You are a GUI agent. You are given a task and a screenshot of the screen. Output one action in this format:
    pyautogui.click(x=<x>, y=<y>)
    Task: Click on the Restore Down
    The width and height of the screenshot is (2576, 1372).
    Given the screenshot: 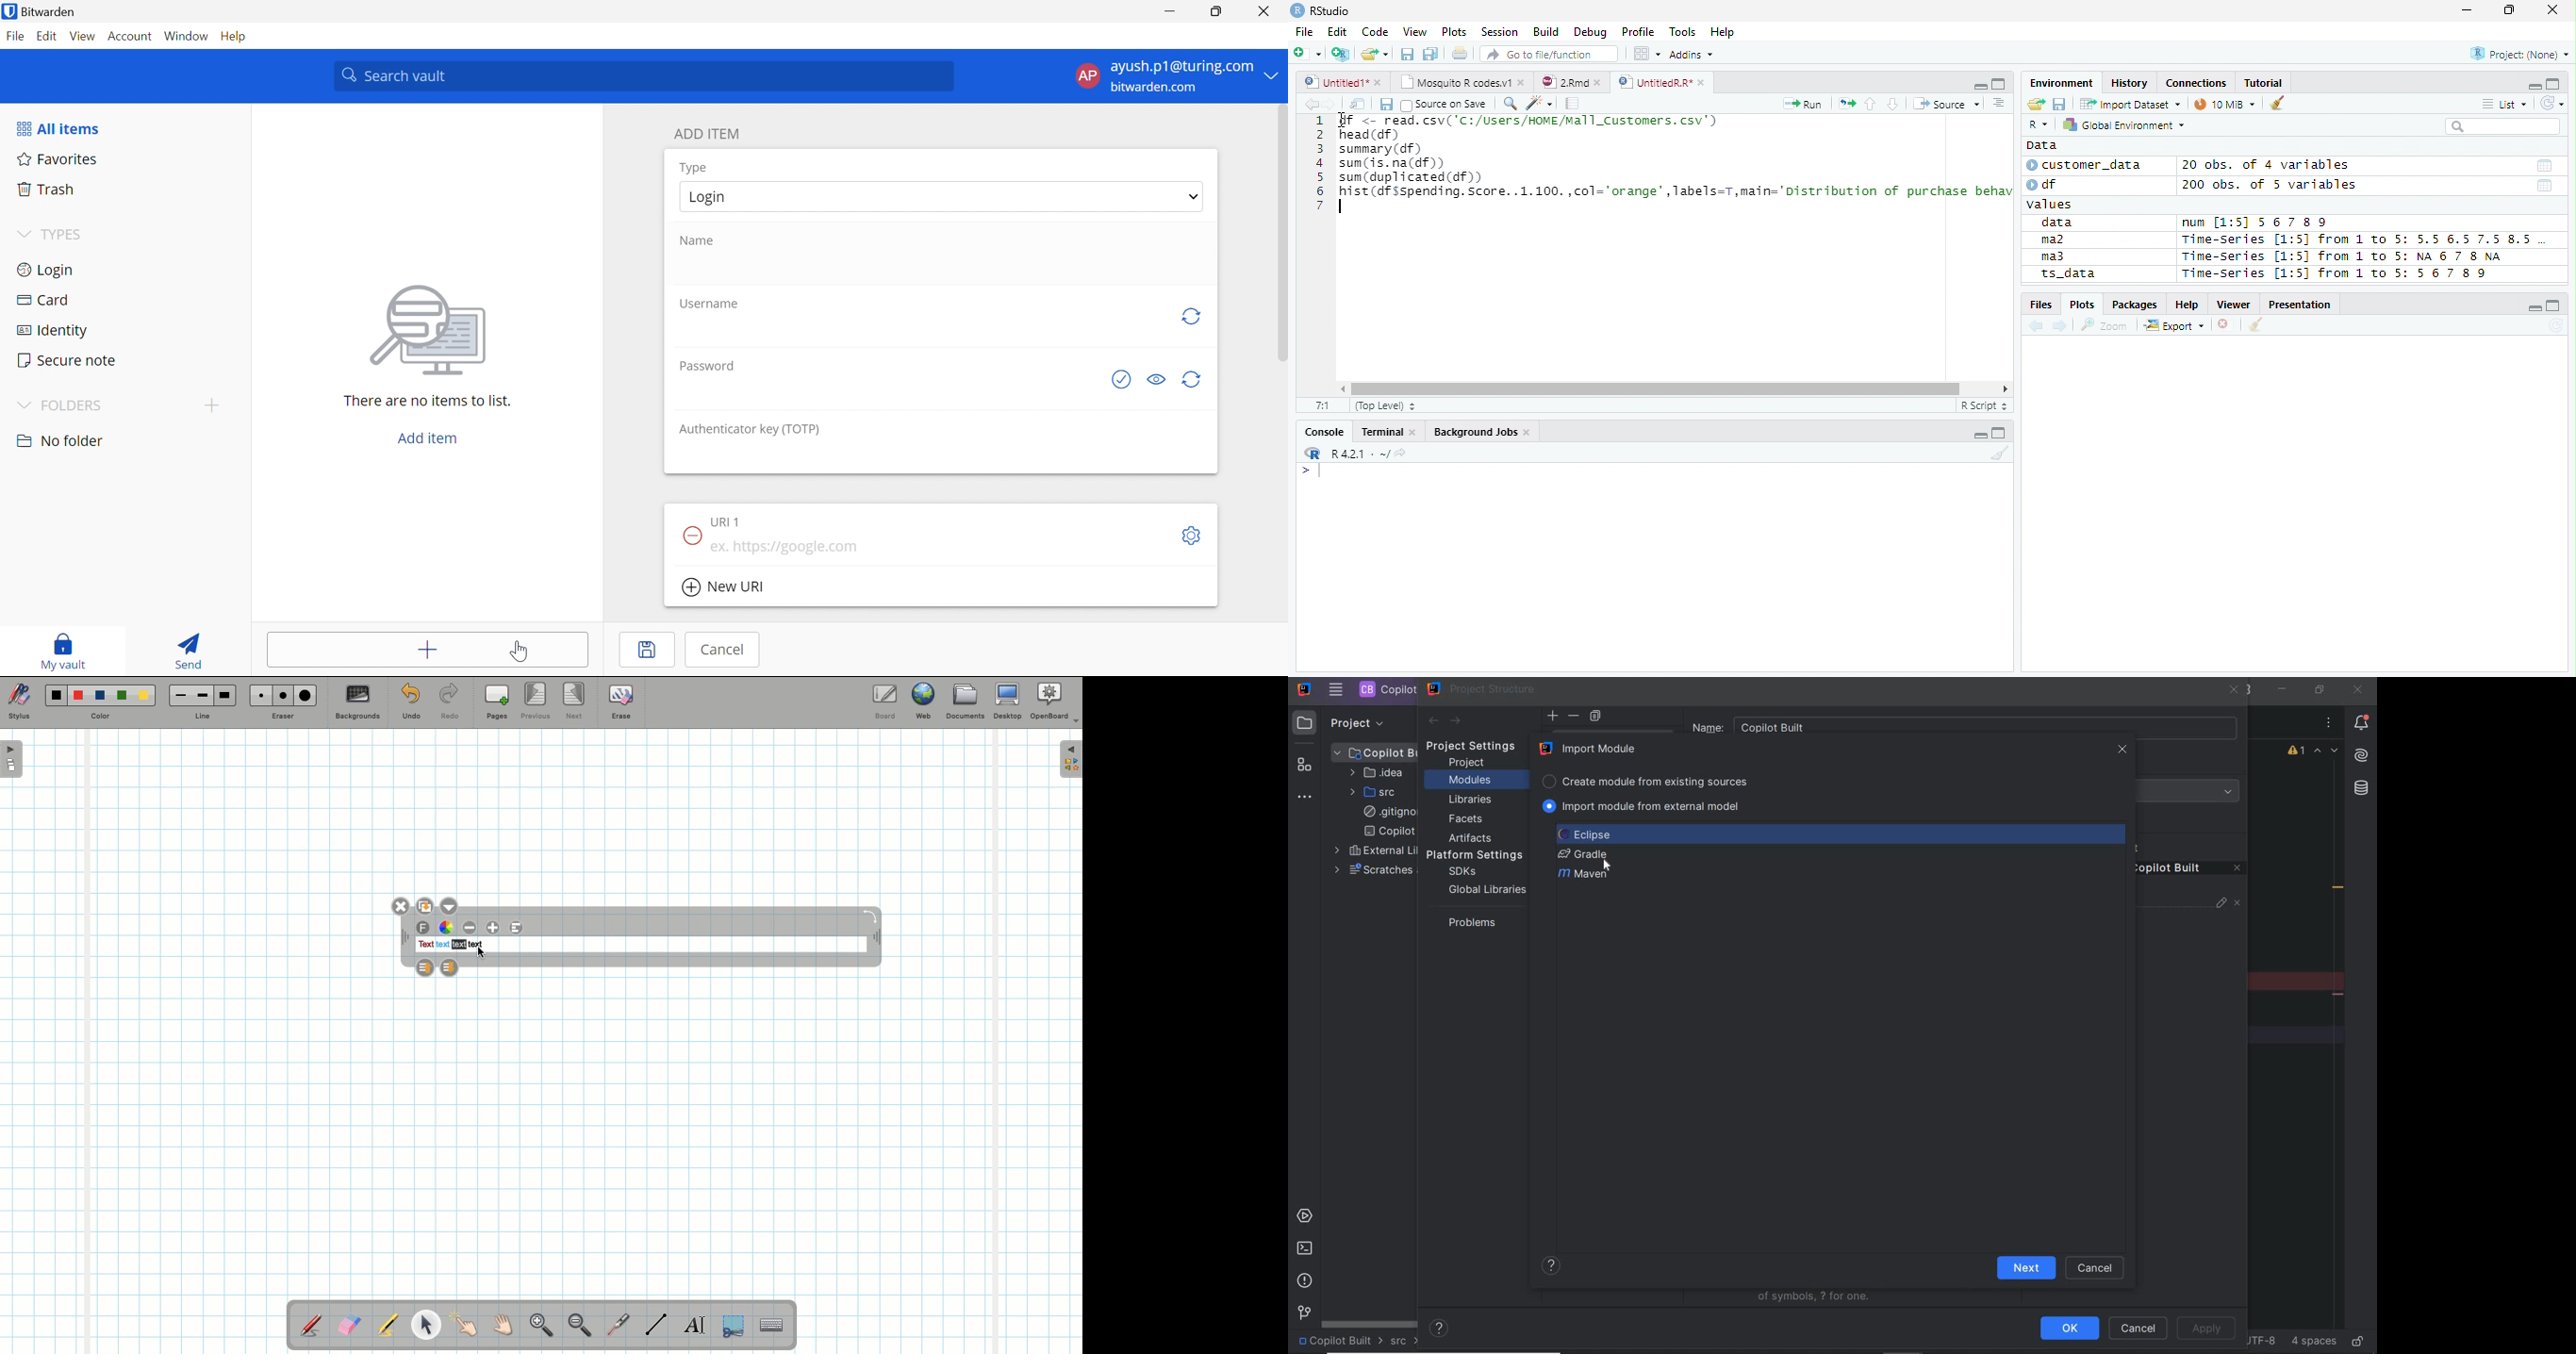 What is the action you would take?
    pyautogui.click(x=2512, y=10)
    